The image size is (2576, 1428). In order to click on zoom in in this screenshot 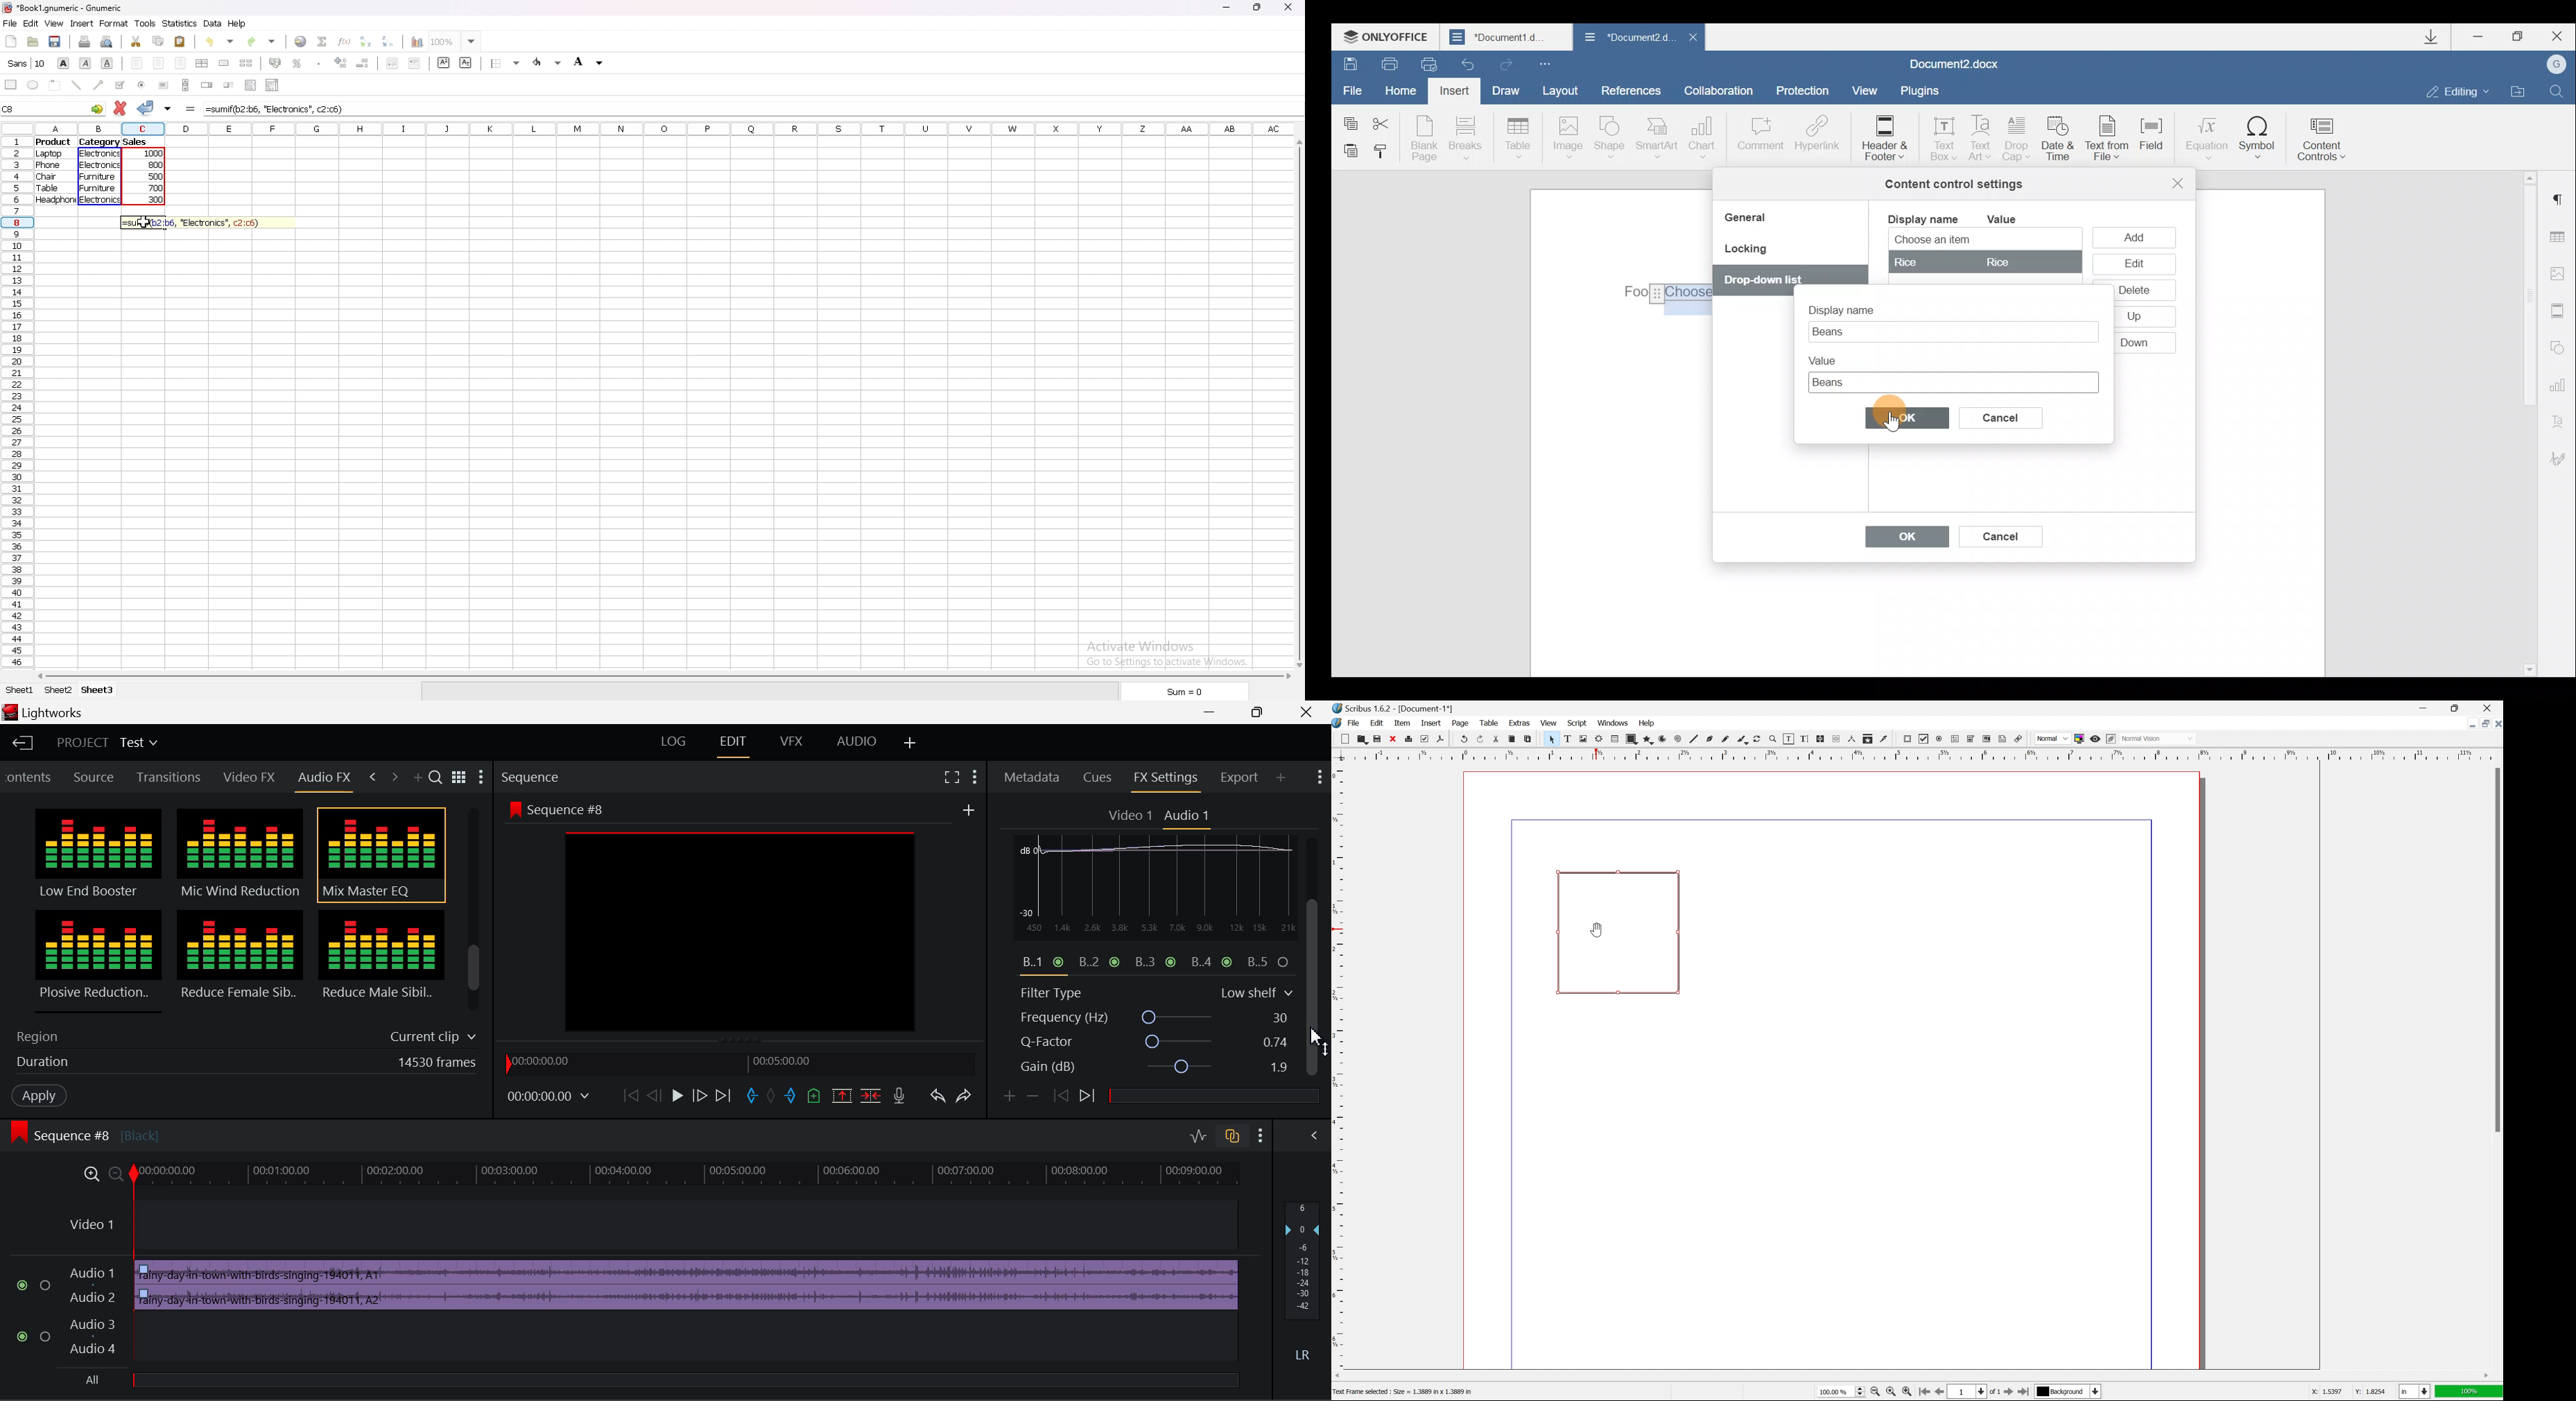, I will do `click(1908, 1394)`.